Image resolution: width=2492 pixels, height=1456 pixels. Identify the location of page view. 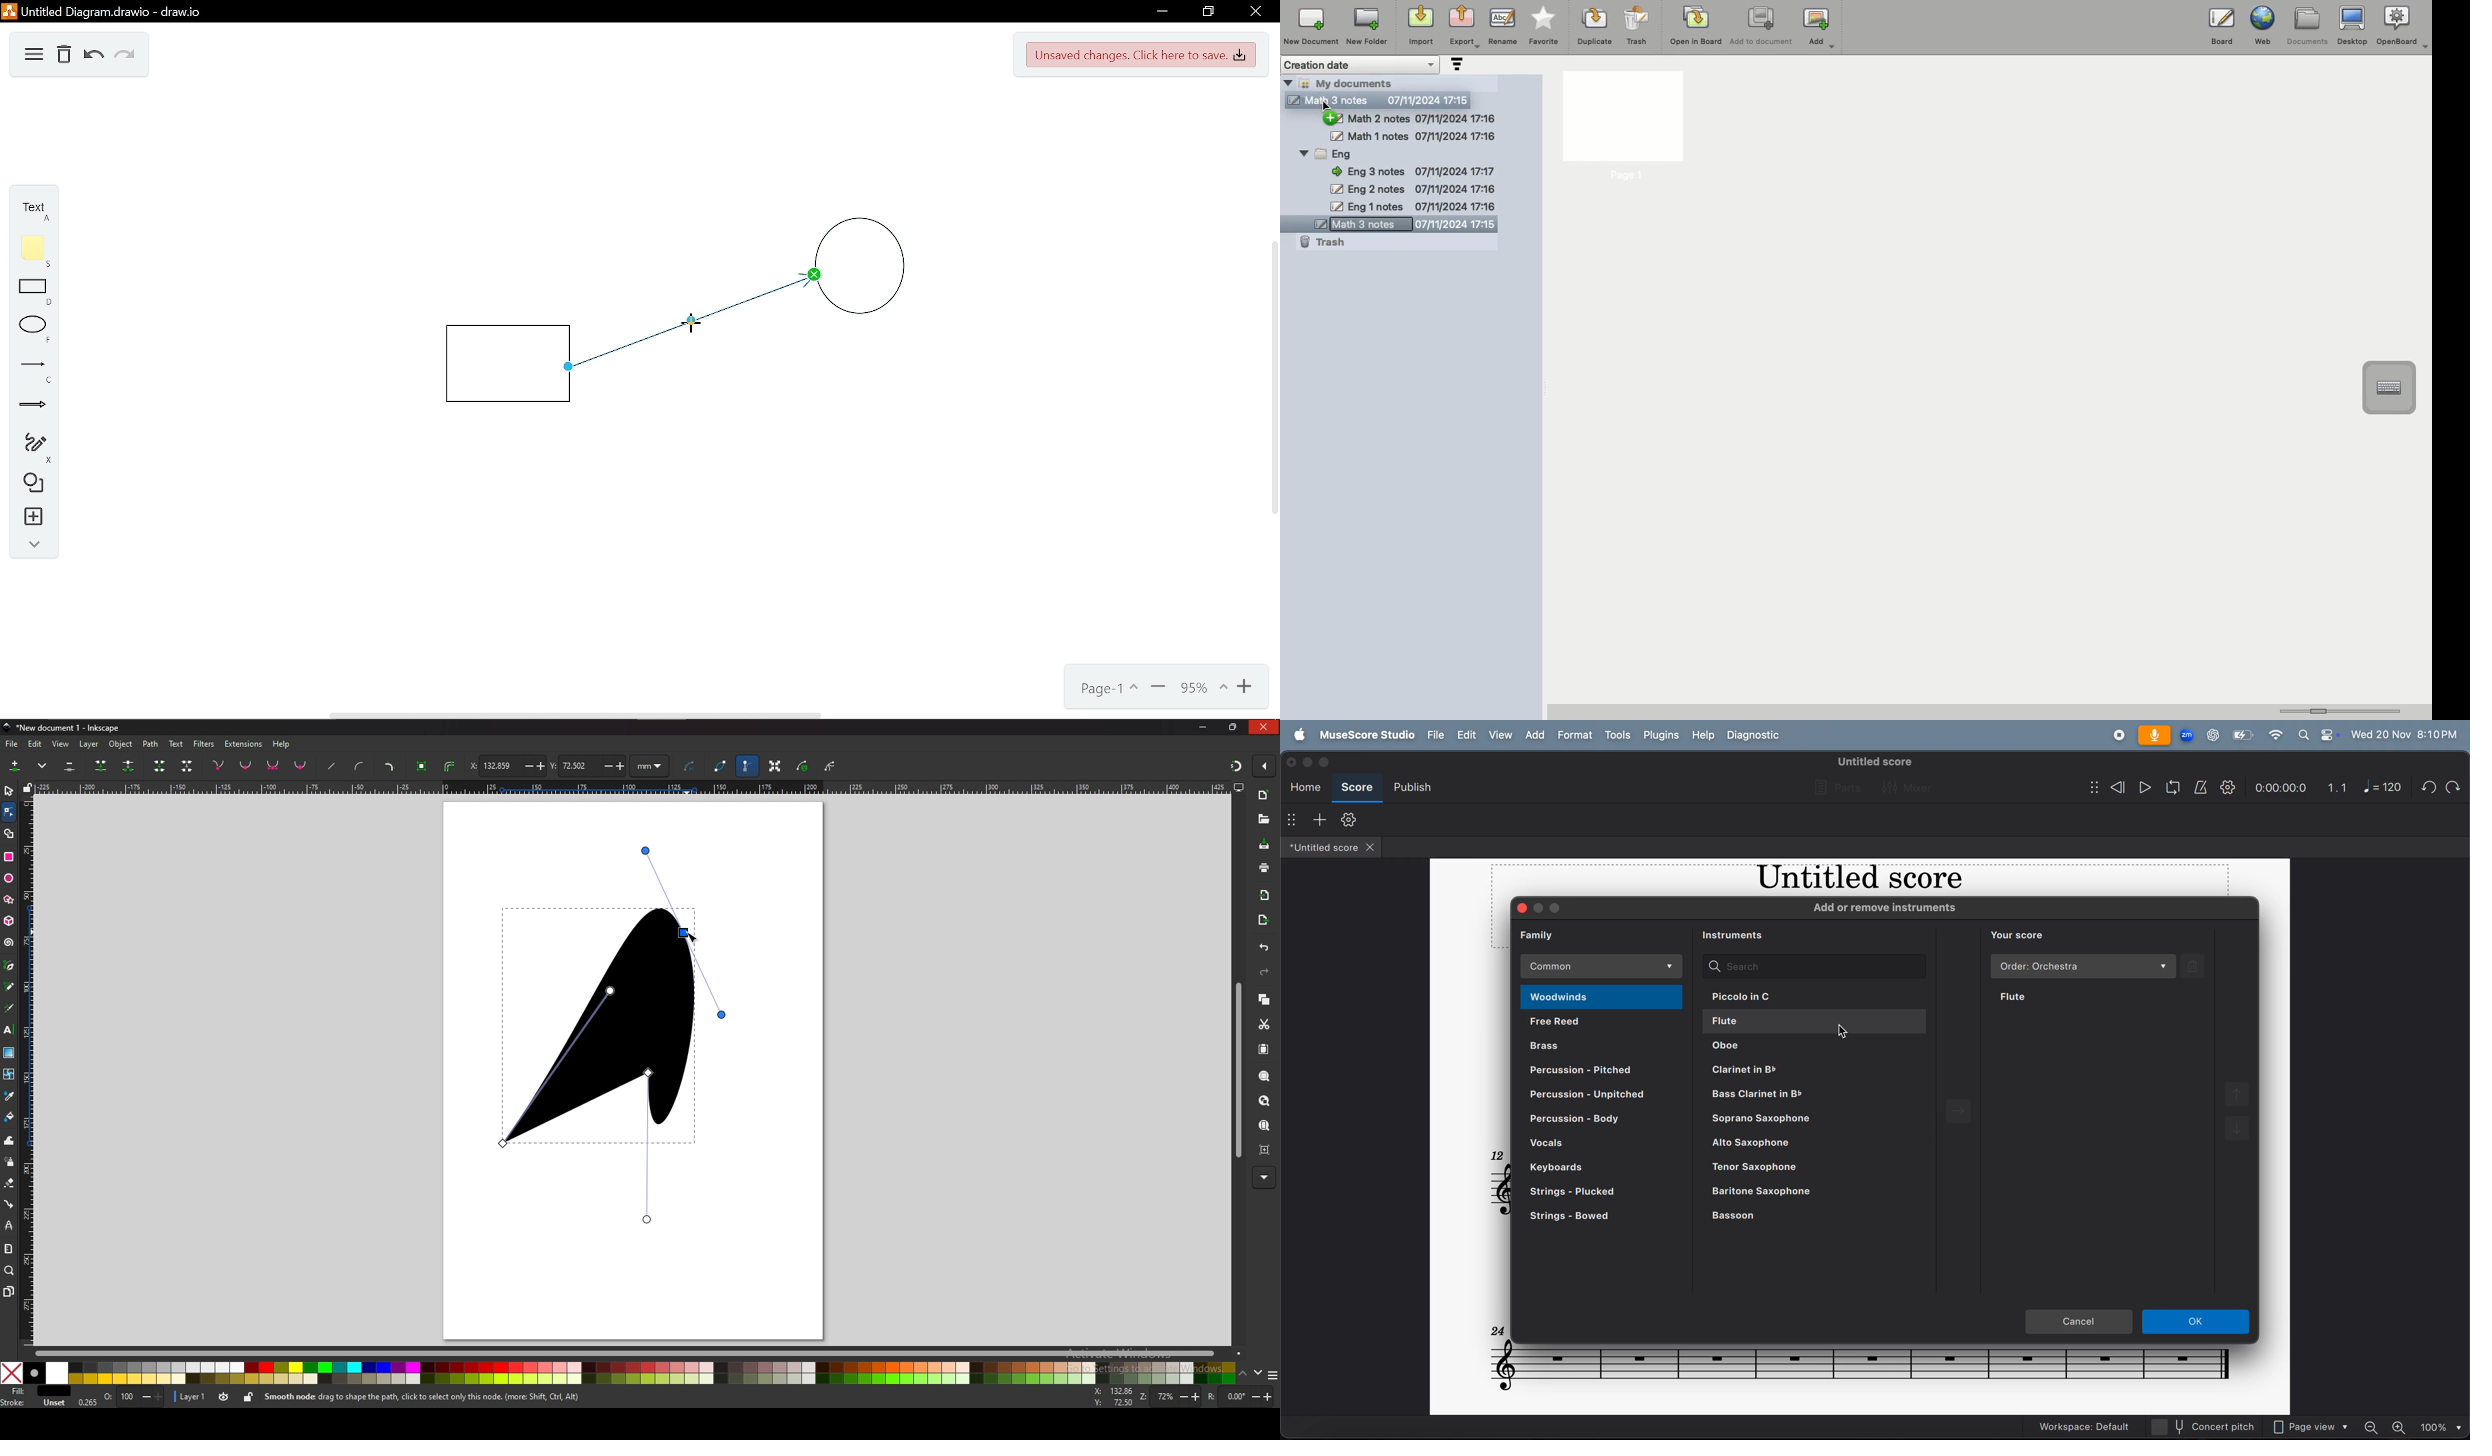
(2311, 1427).